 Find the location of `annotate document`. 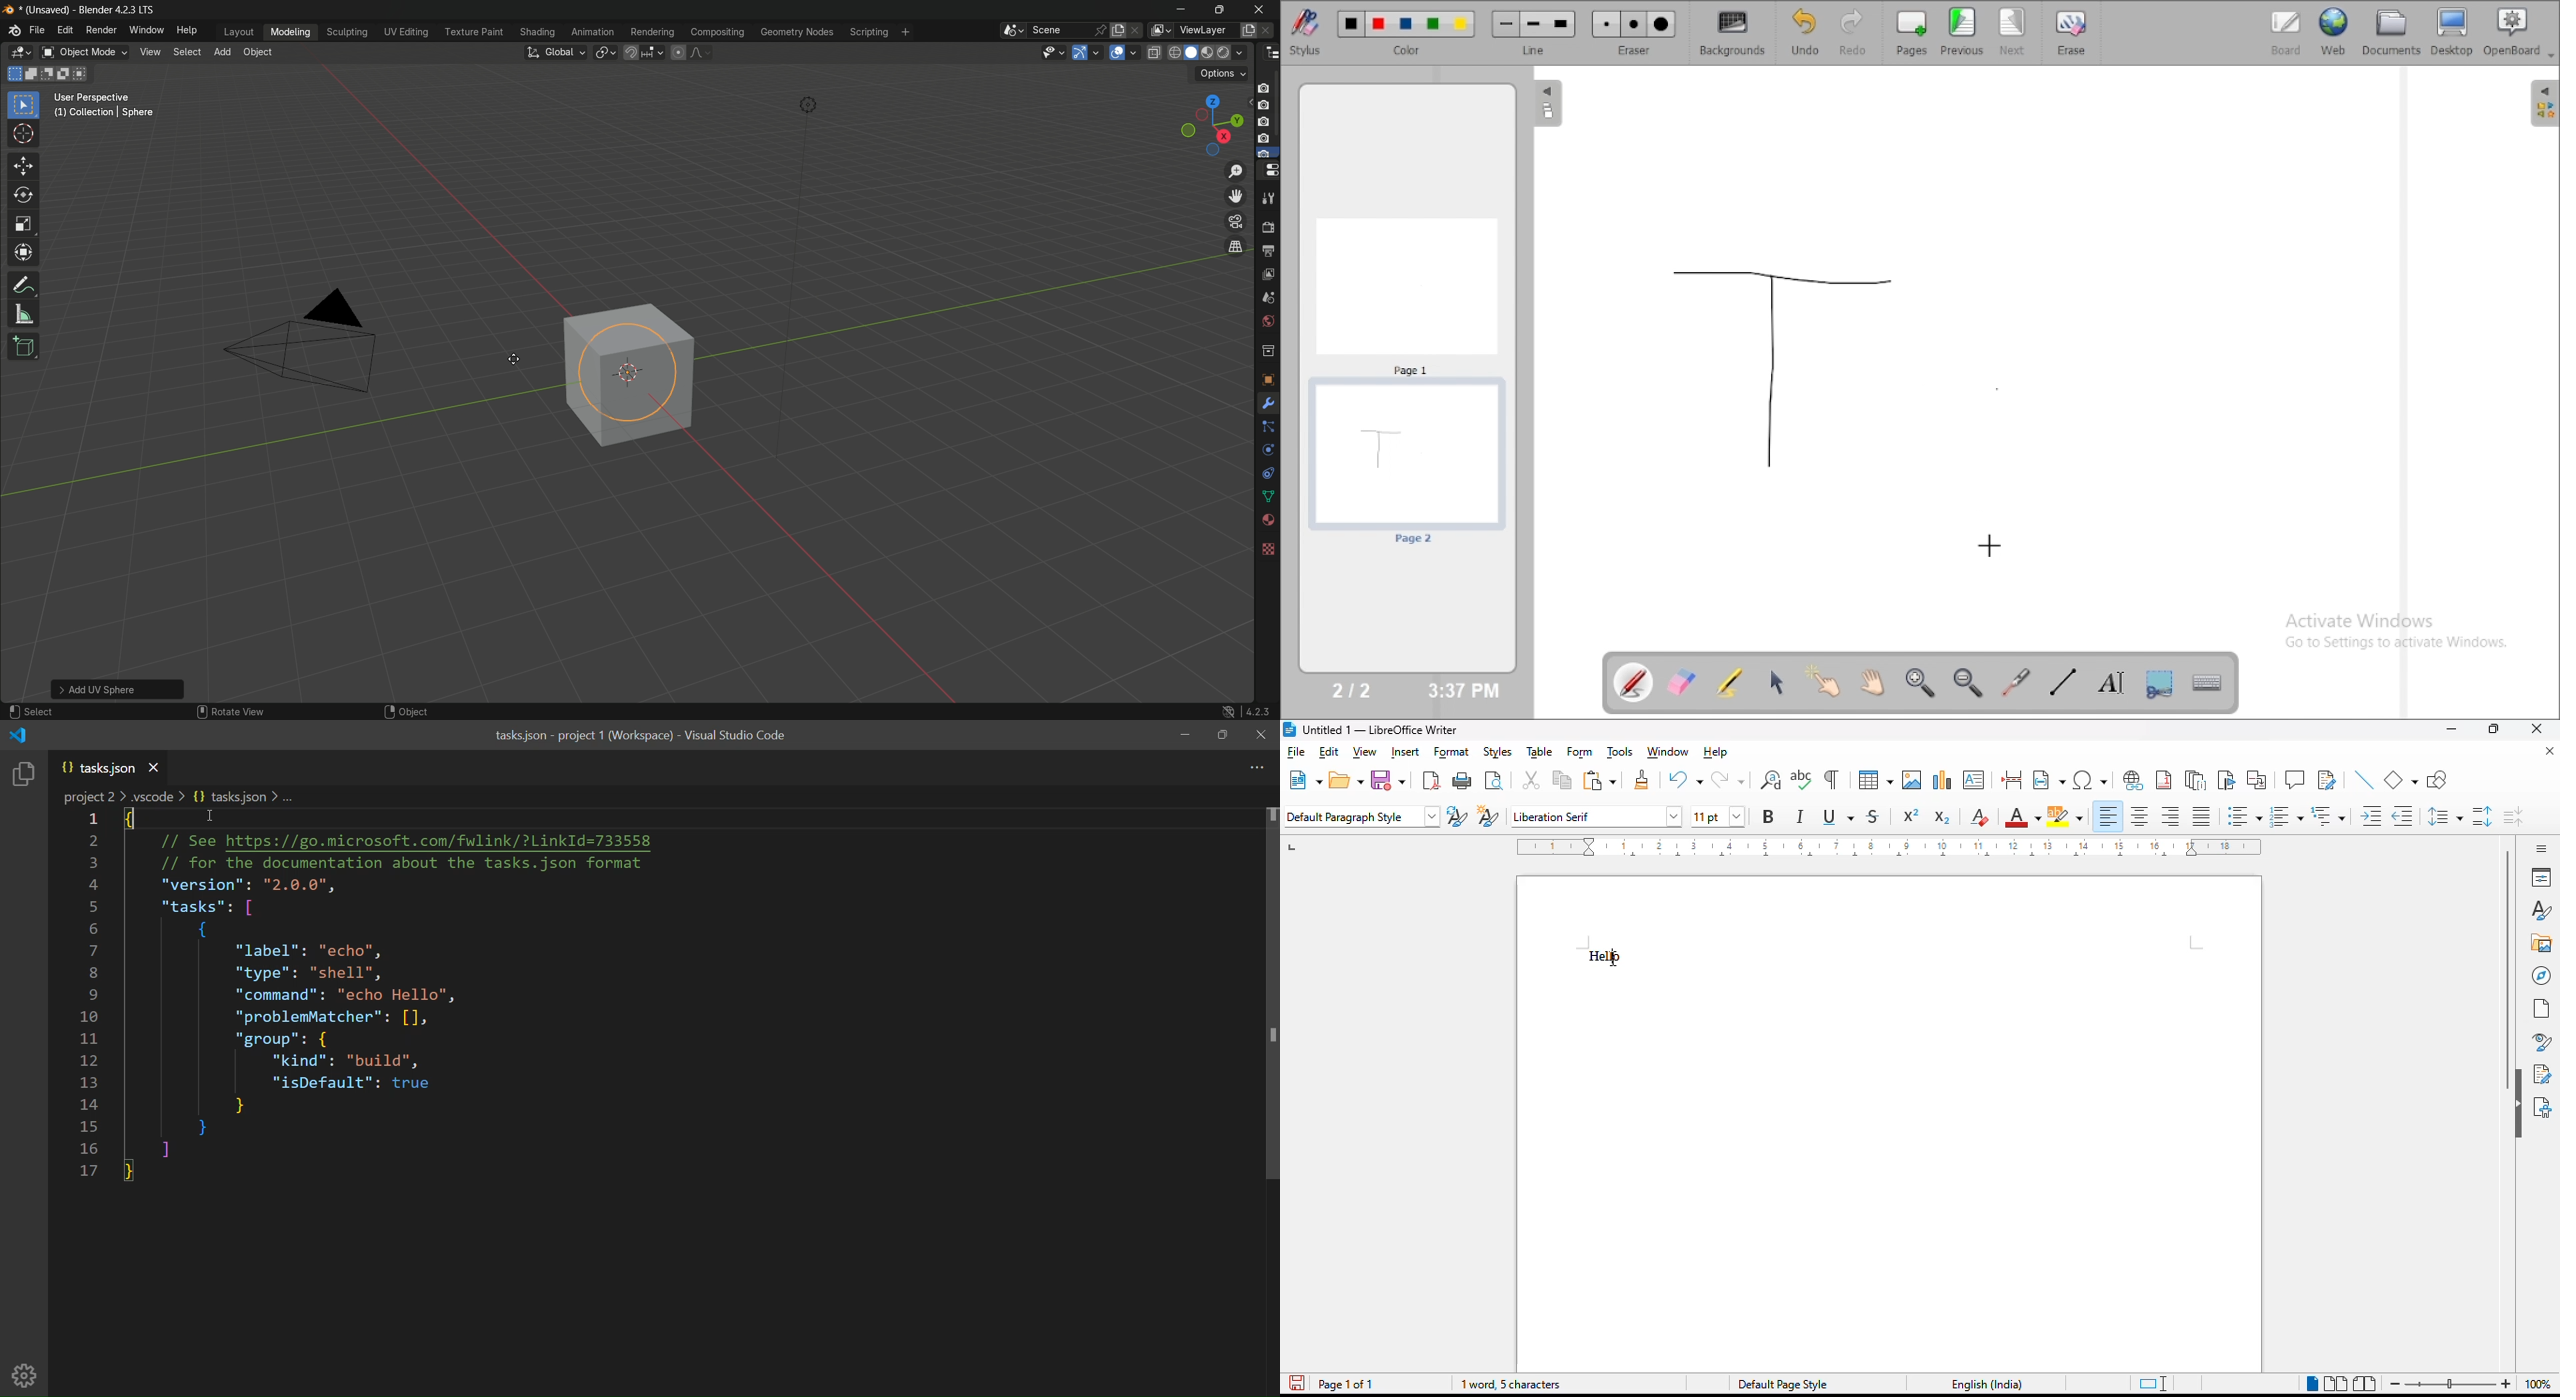

annotate document is located at coordinates (1635, 682).